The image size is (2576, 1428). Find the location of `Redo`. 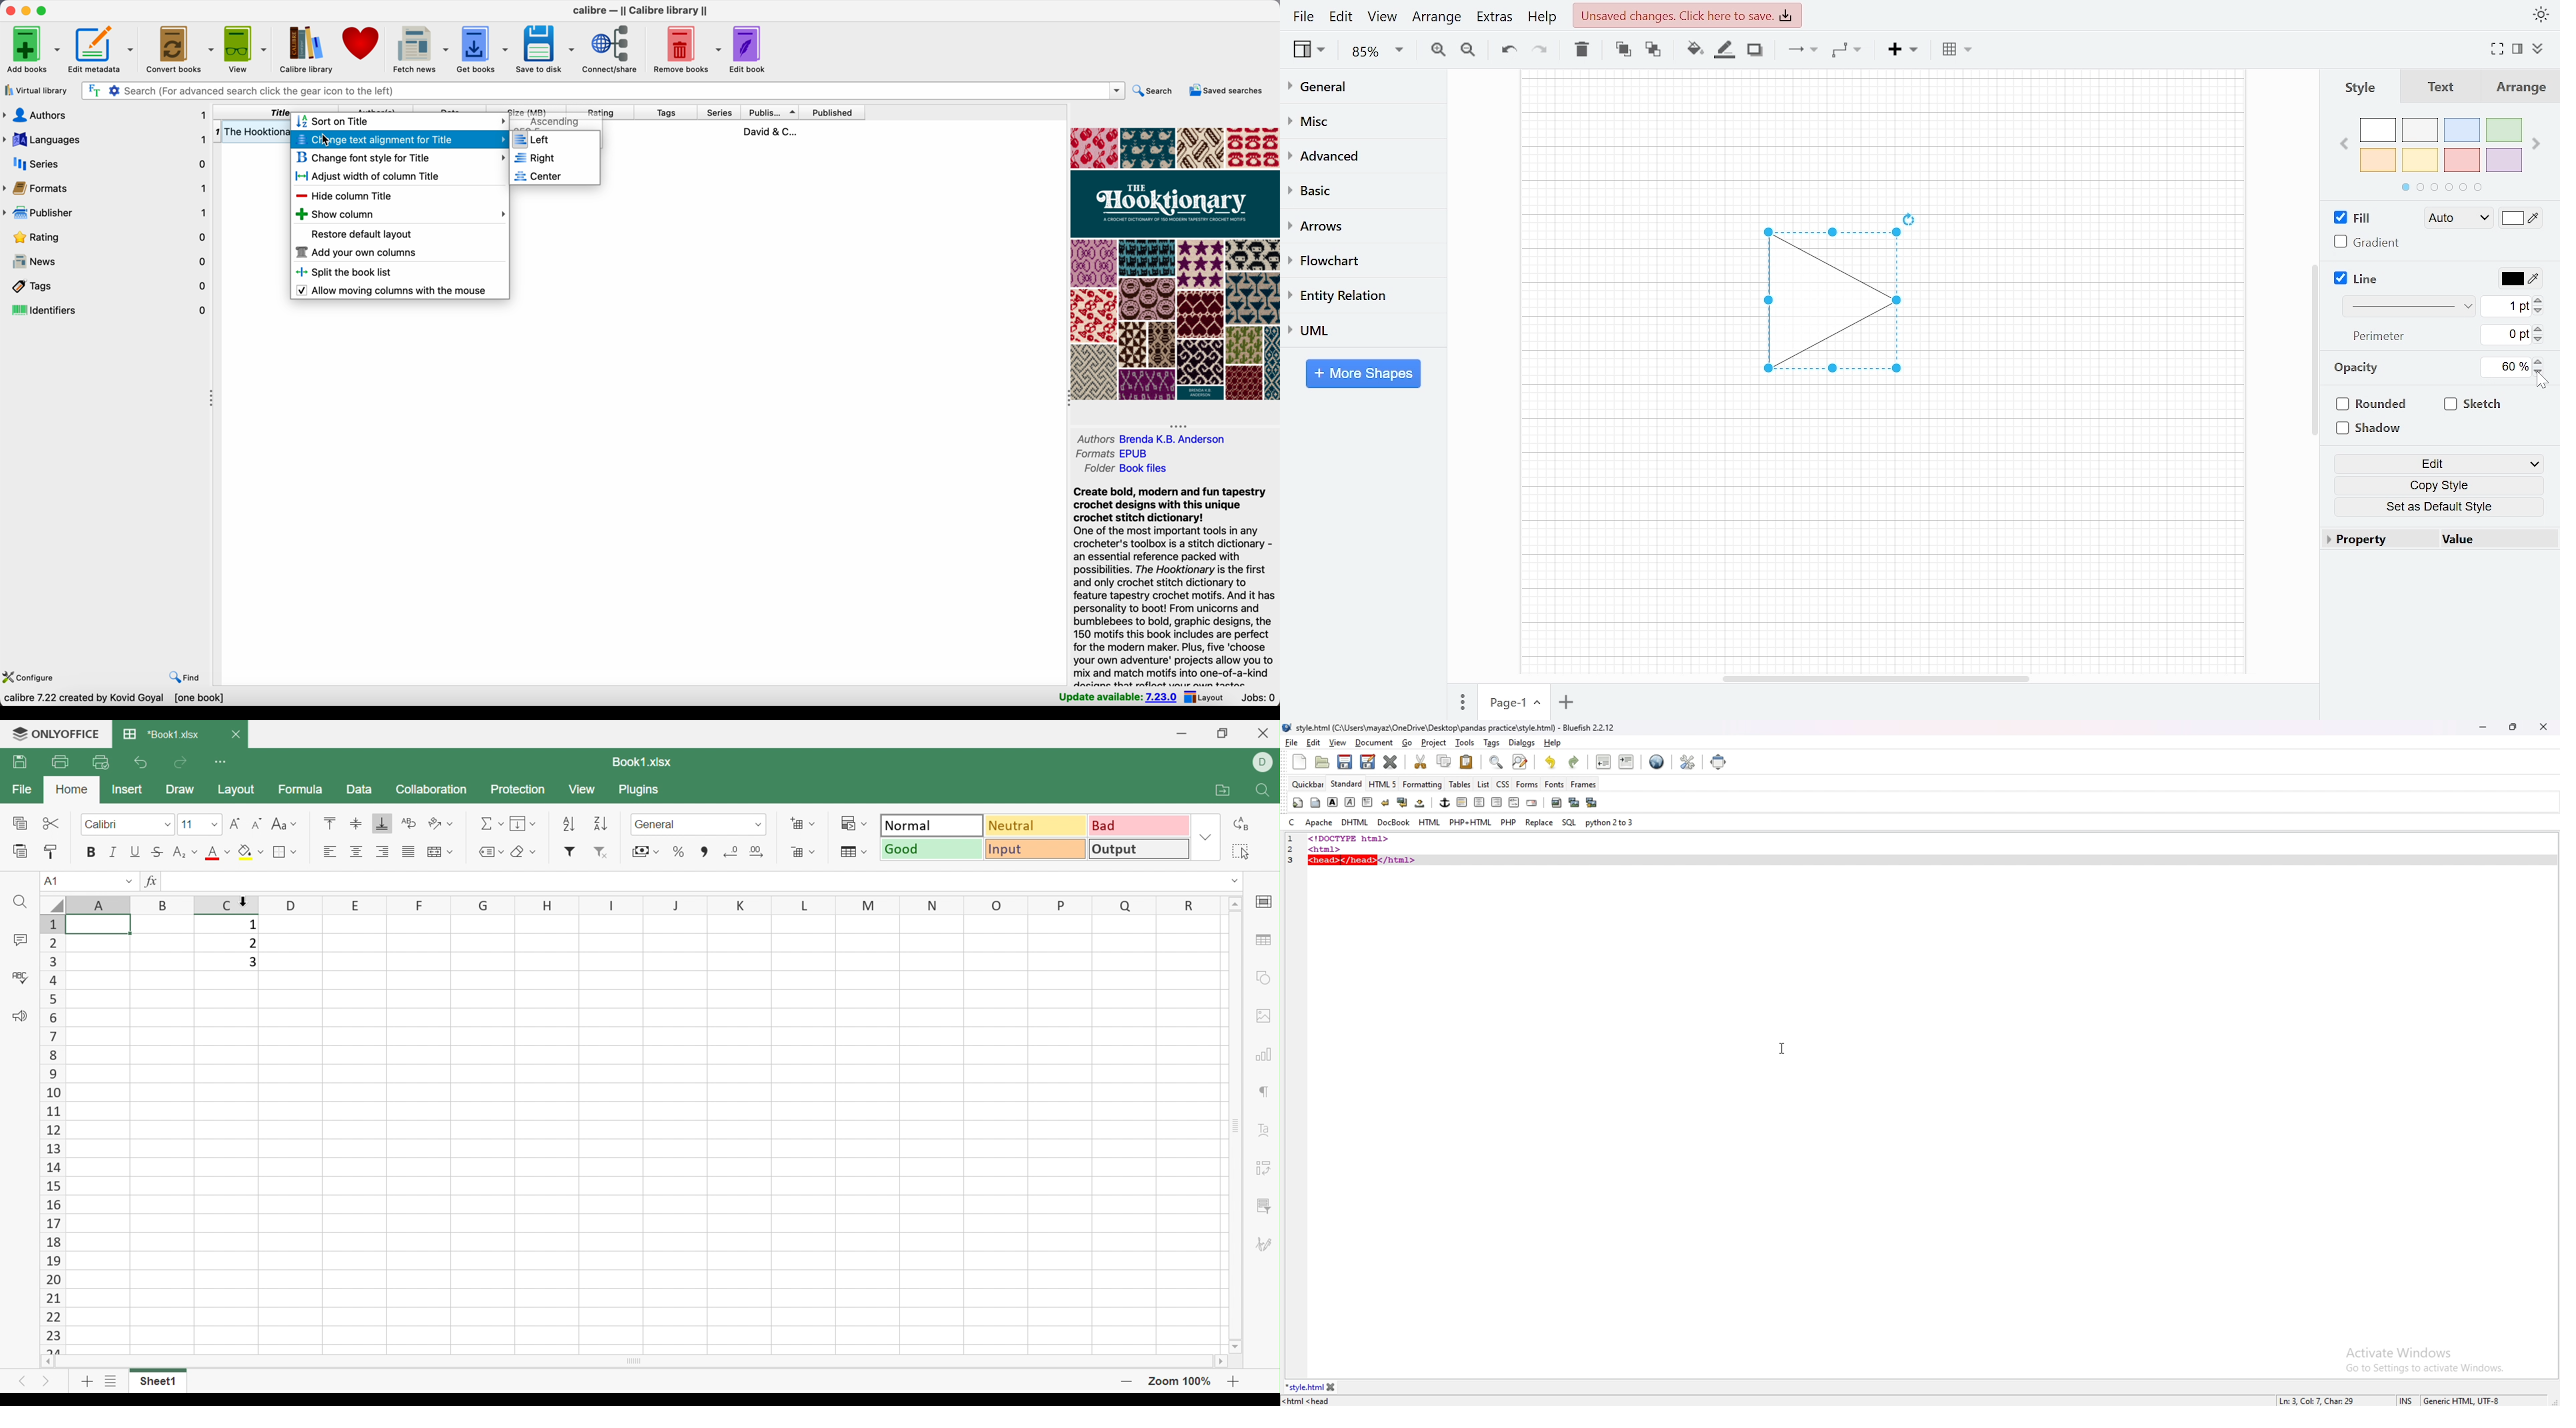

Redo is located at coordinates (1538, 48).